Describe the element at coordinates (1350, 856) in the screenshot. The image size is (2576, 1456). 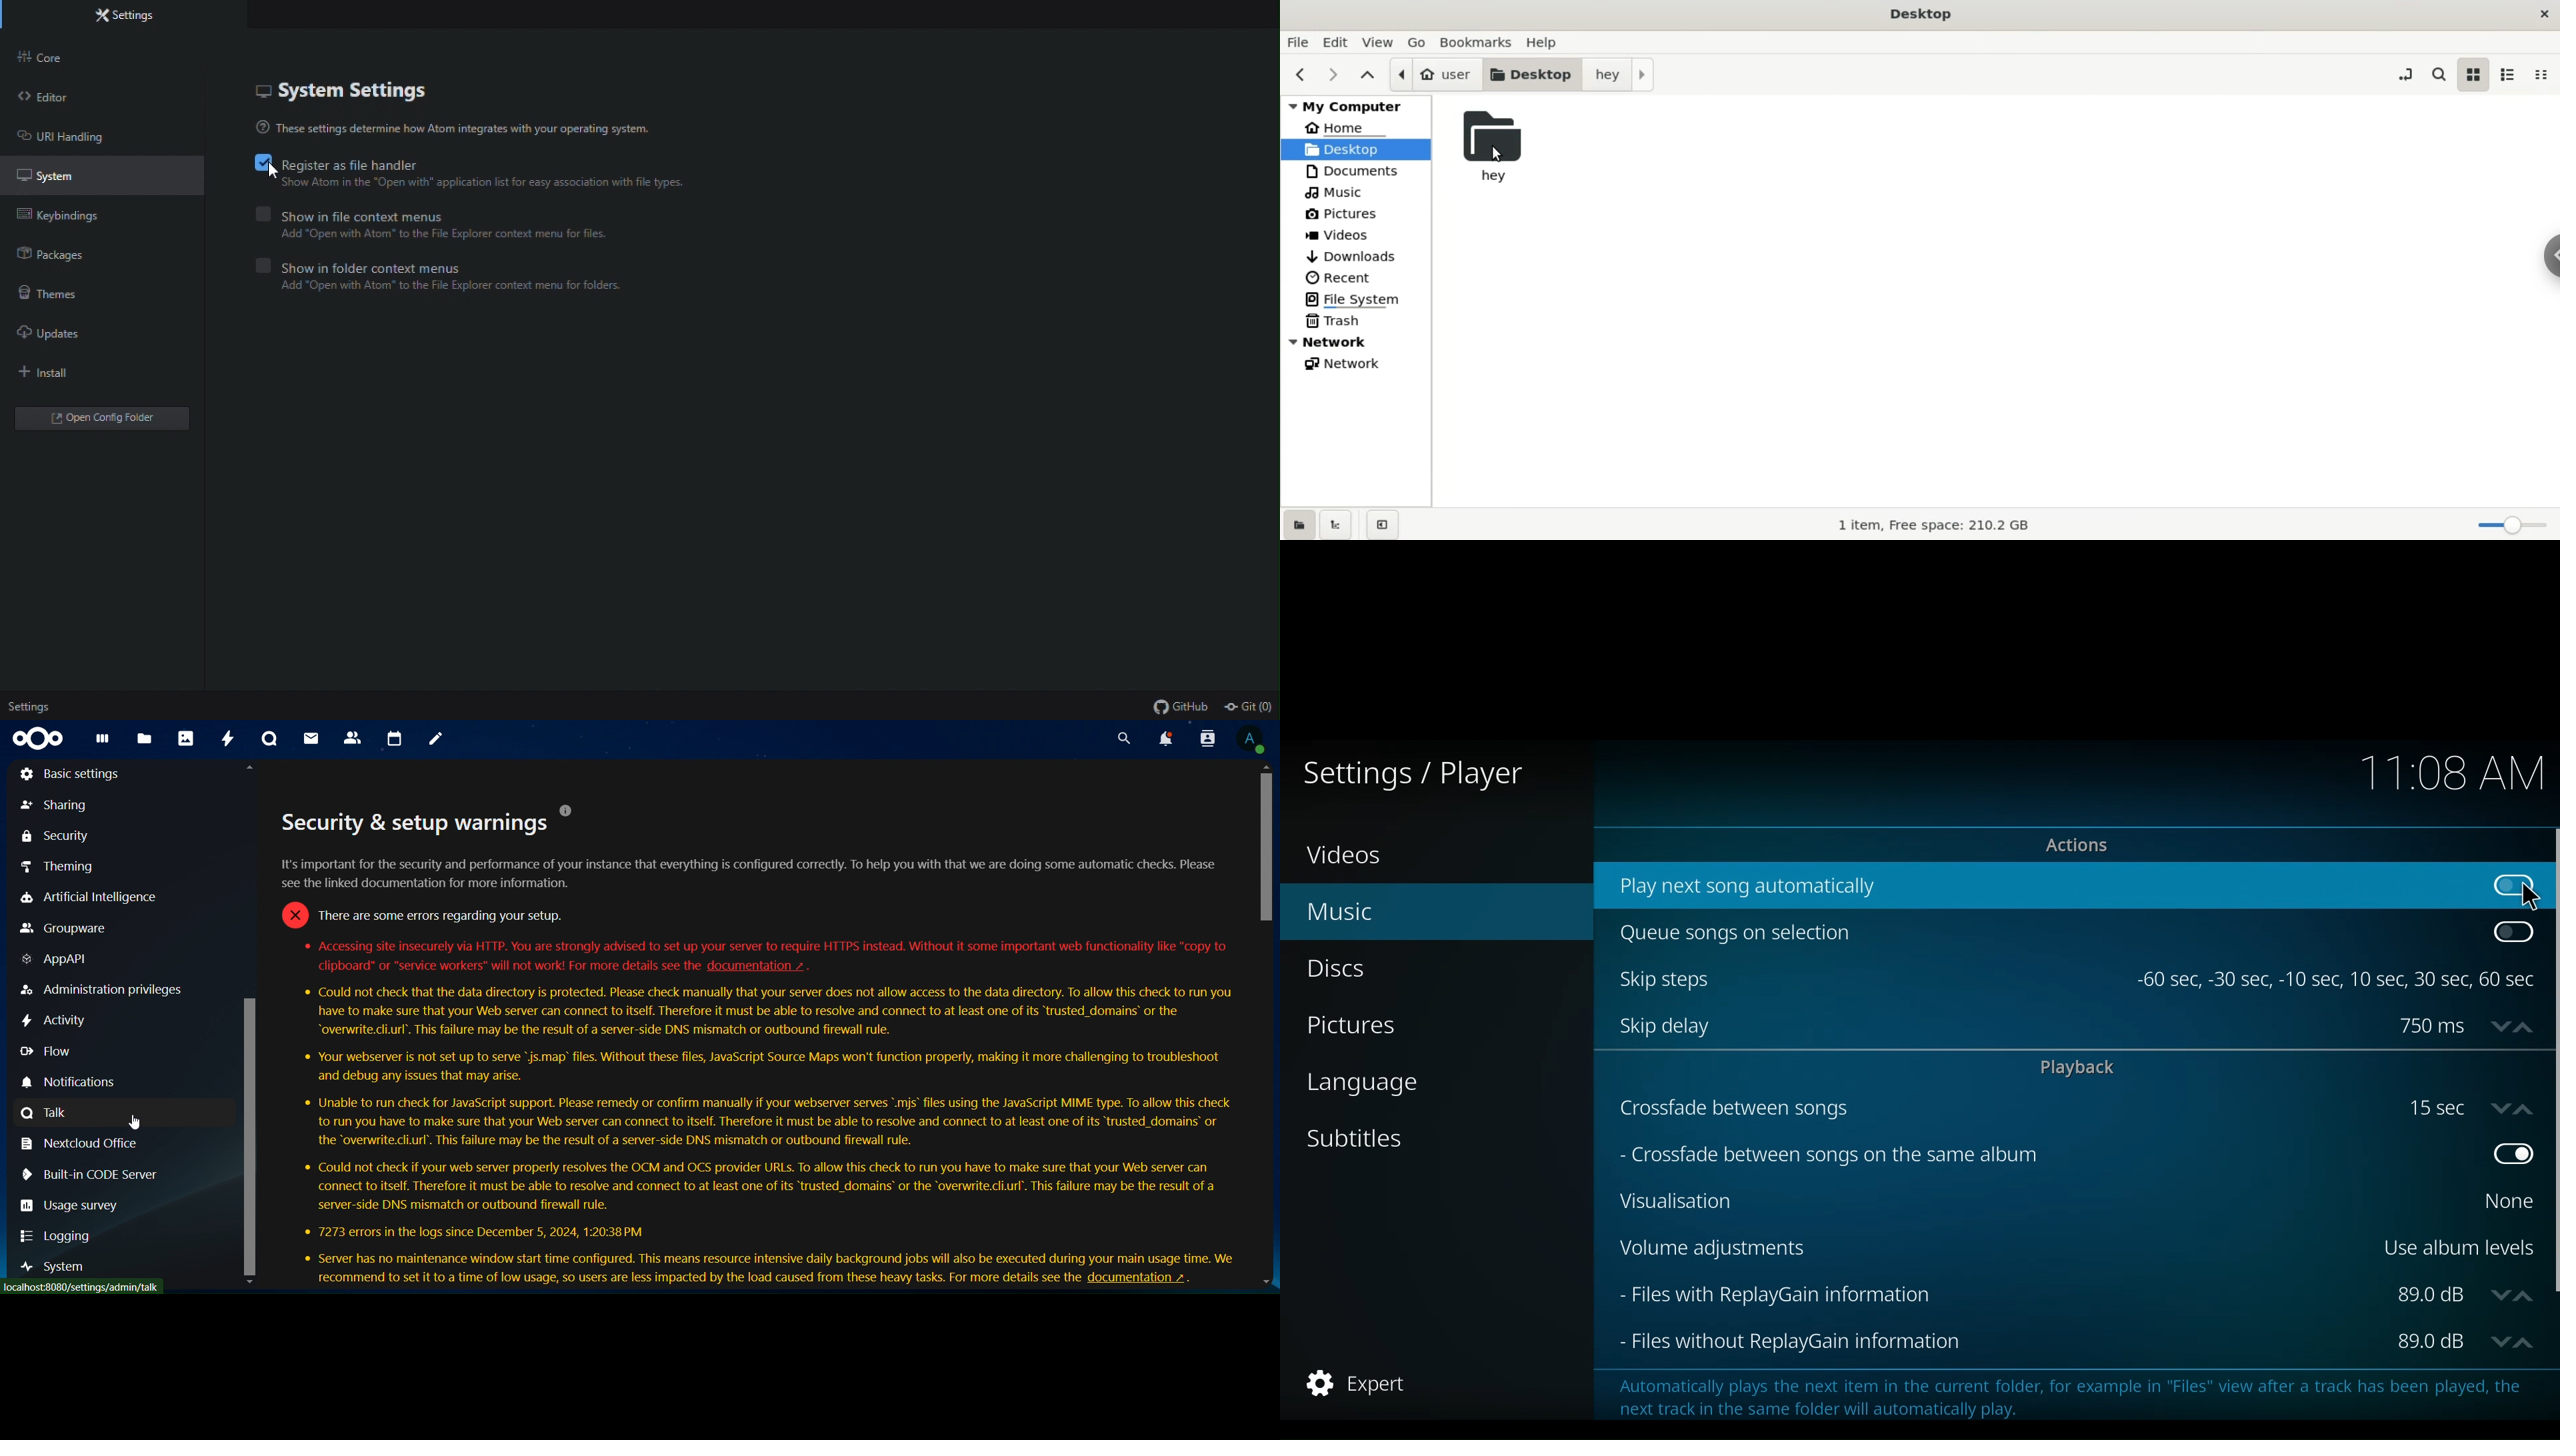
I see `Videos` at that location.